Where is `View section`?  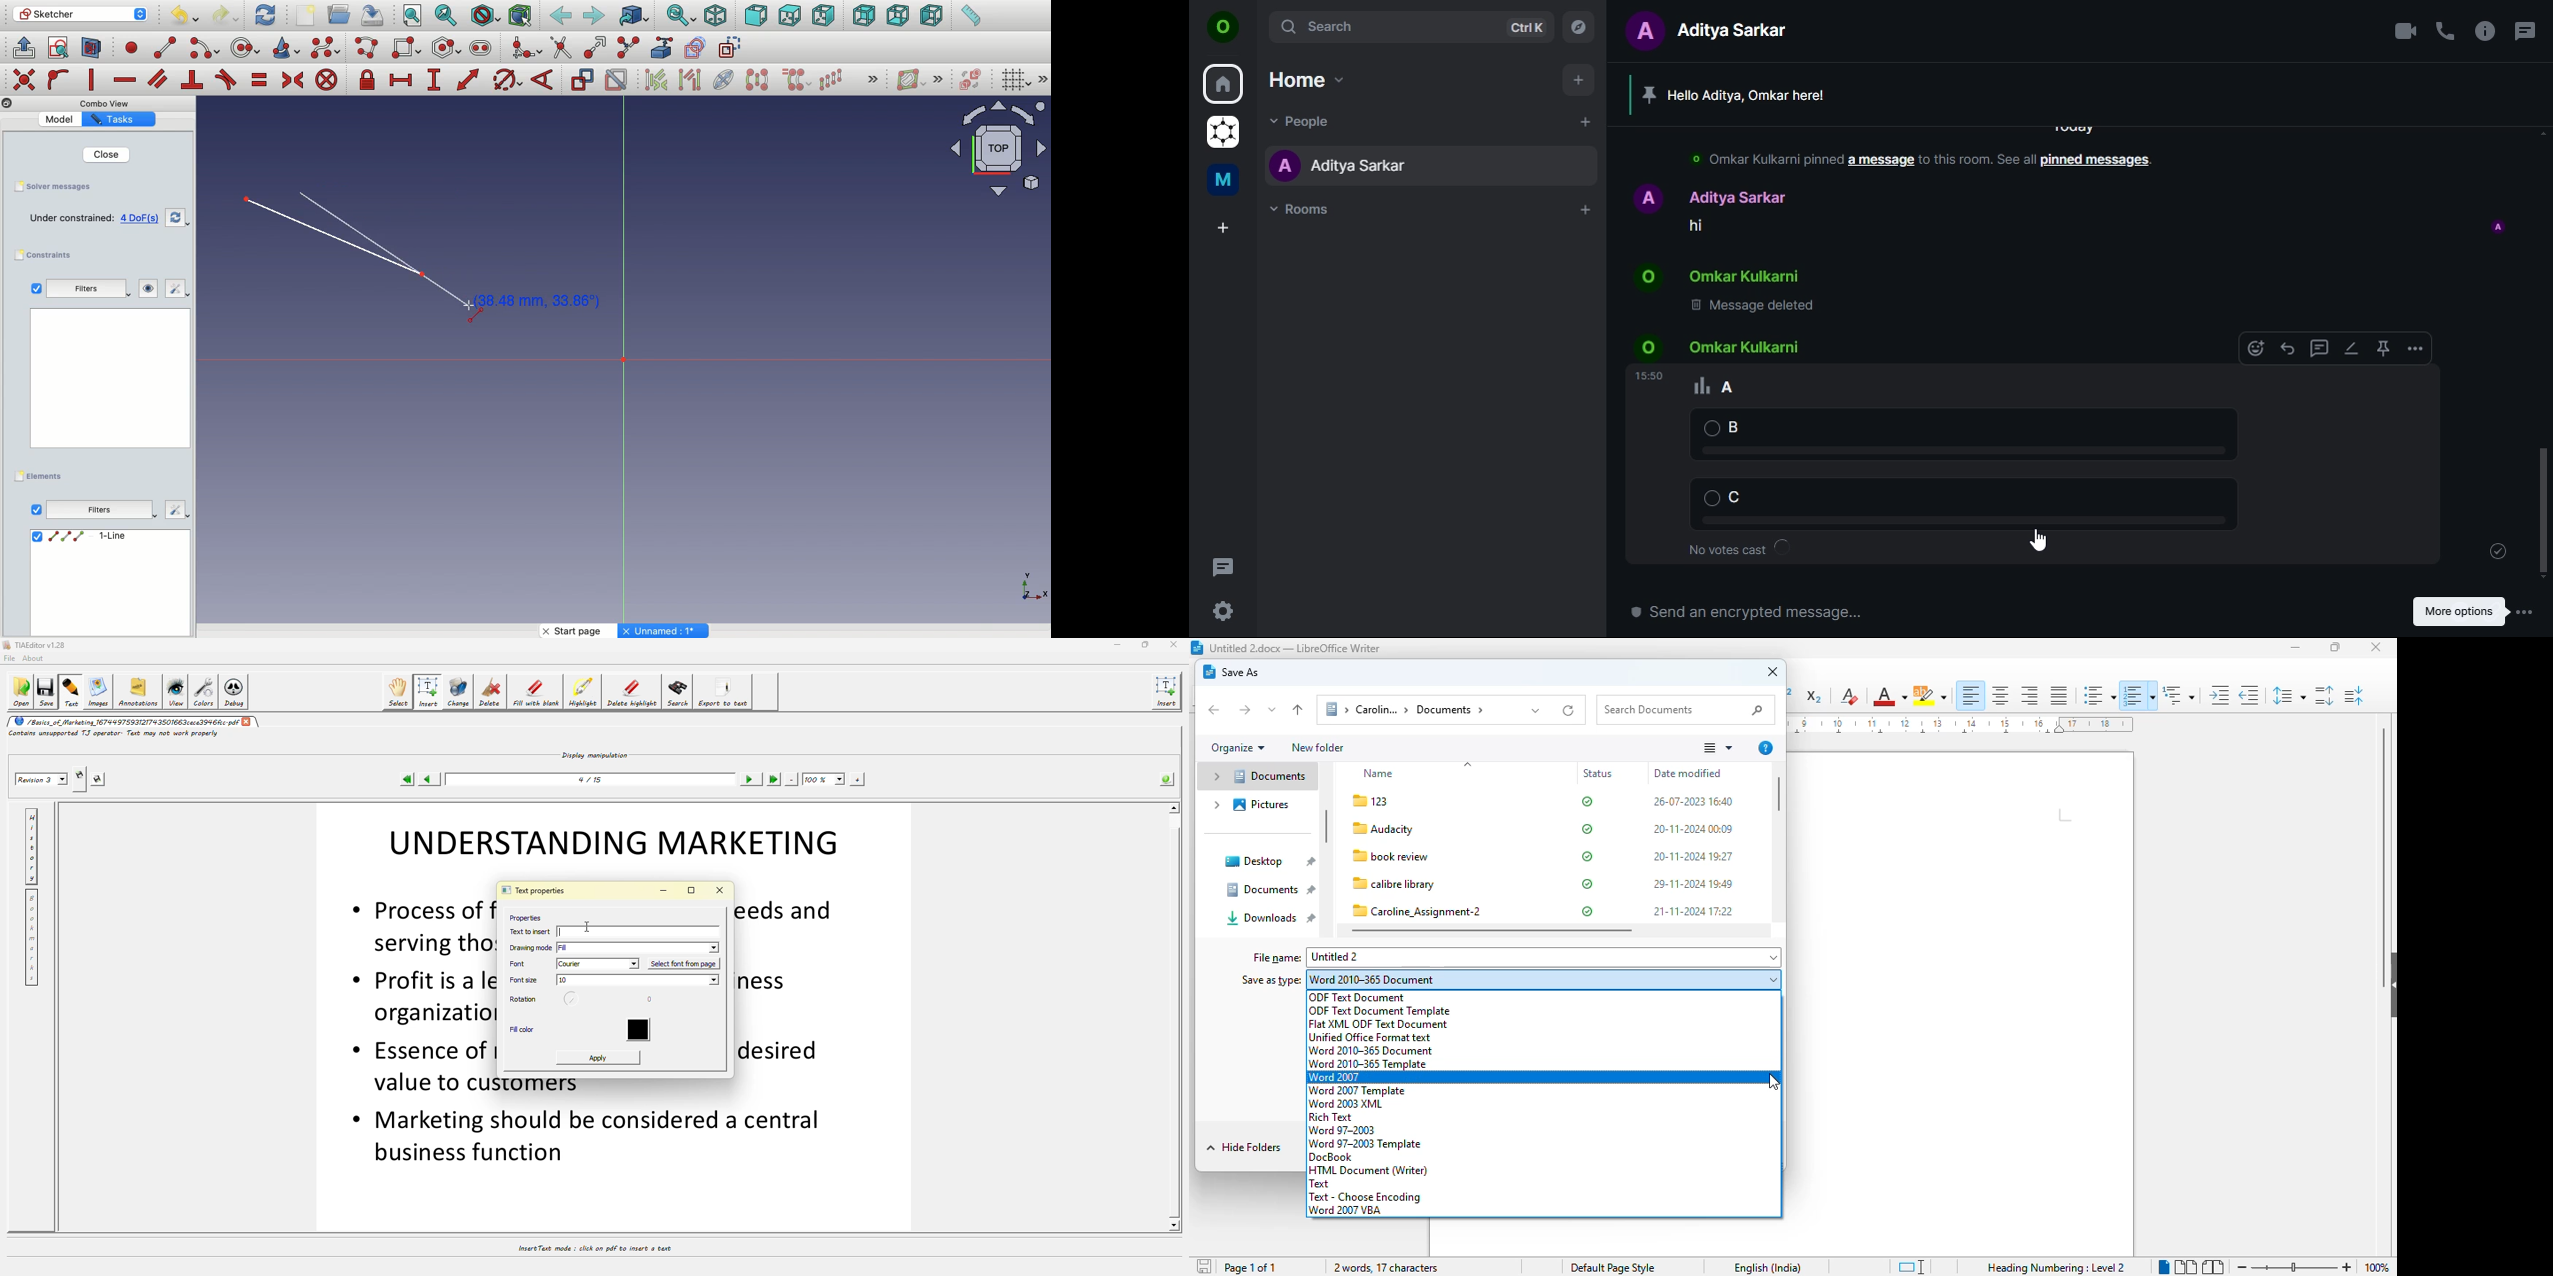
View section is located at coordinates (91, 49).